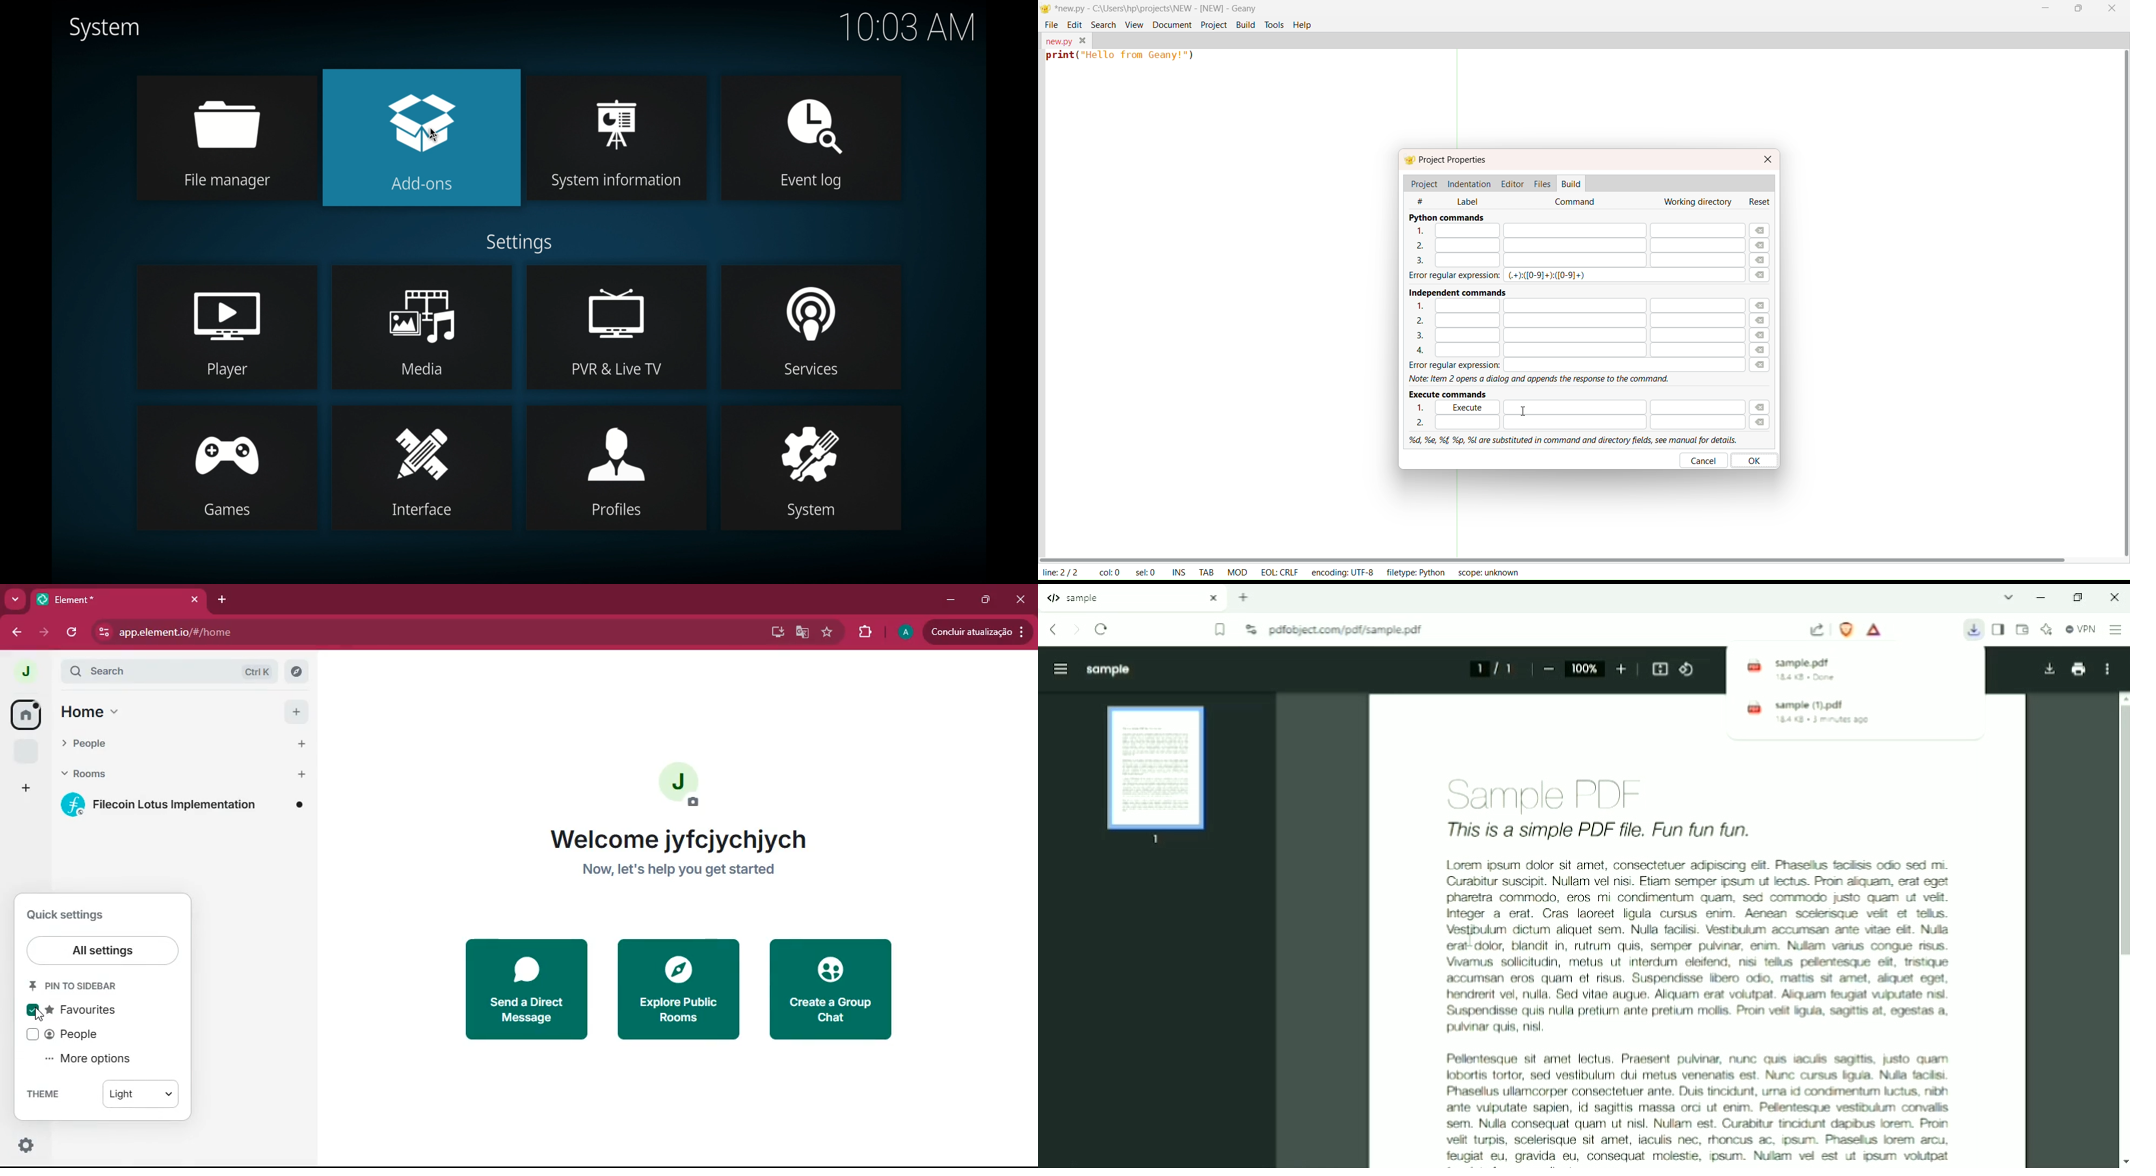 The width and height of the screenshot is (2156, 1176). Describe the element at coordinates (905, 633) in the screenshot. I see `profile` at that location.